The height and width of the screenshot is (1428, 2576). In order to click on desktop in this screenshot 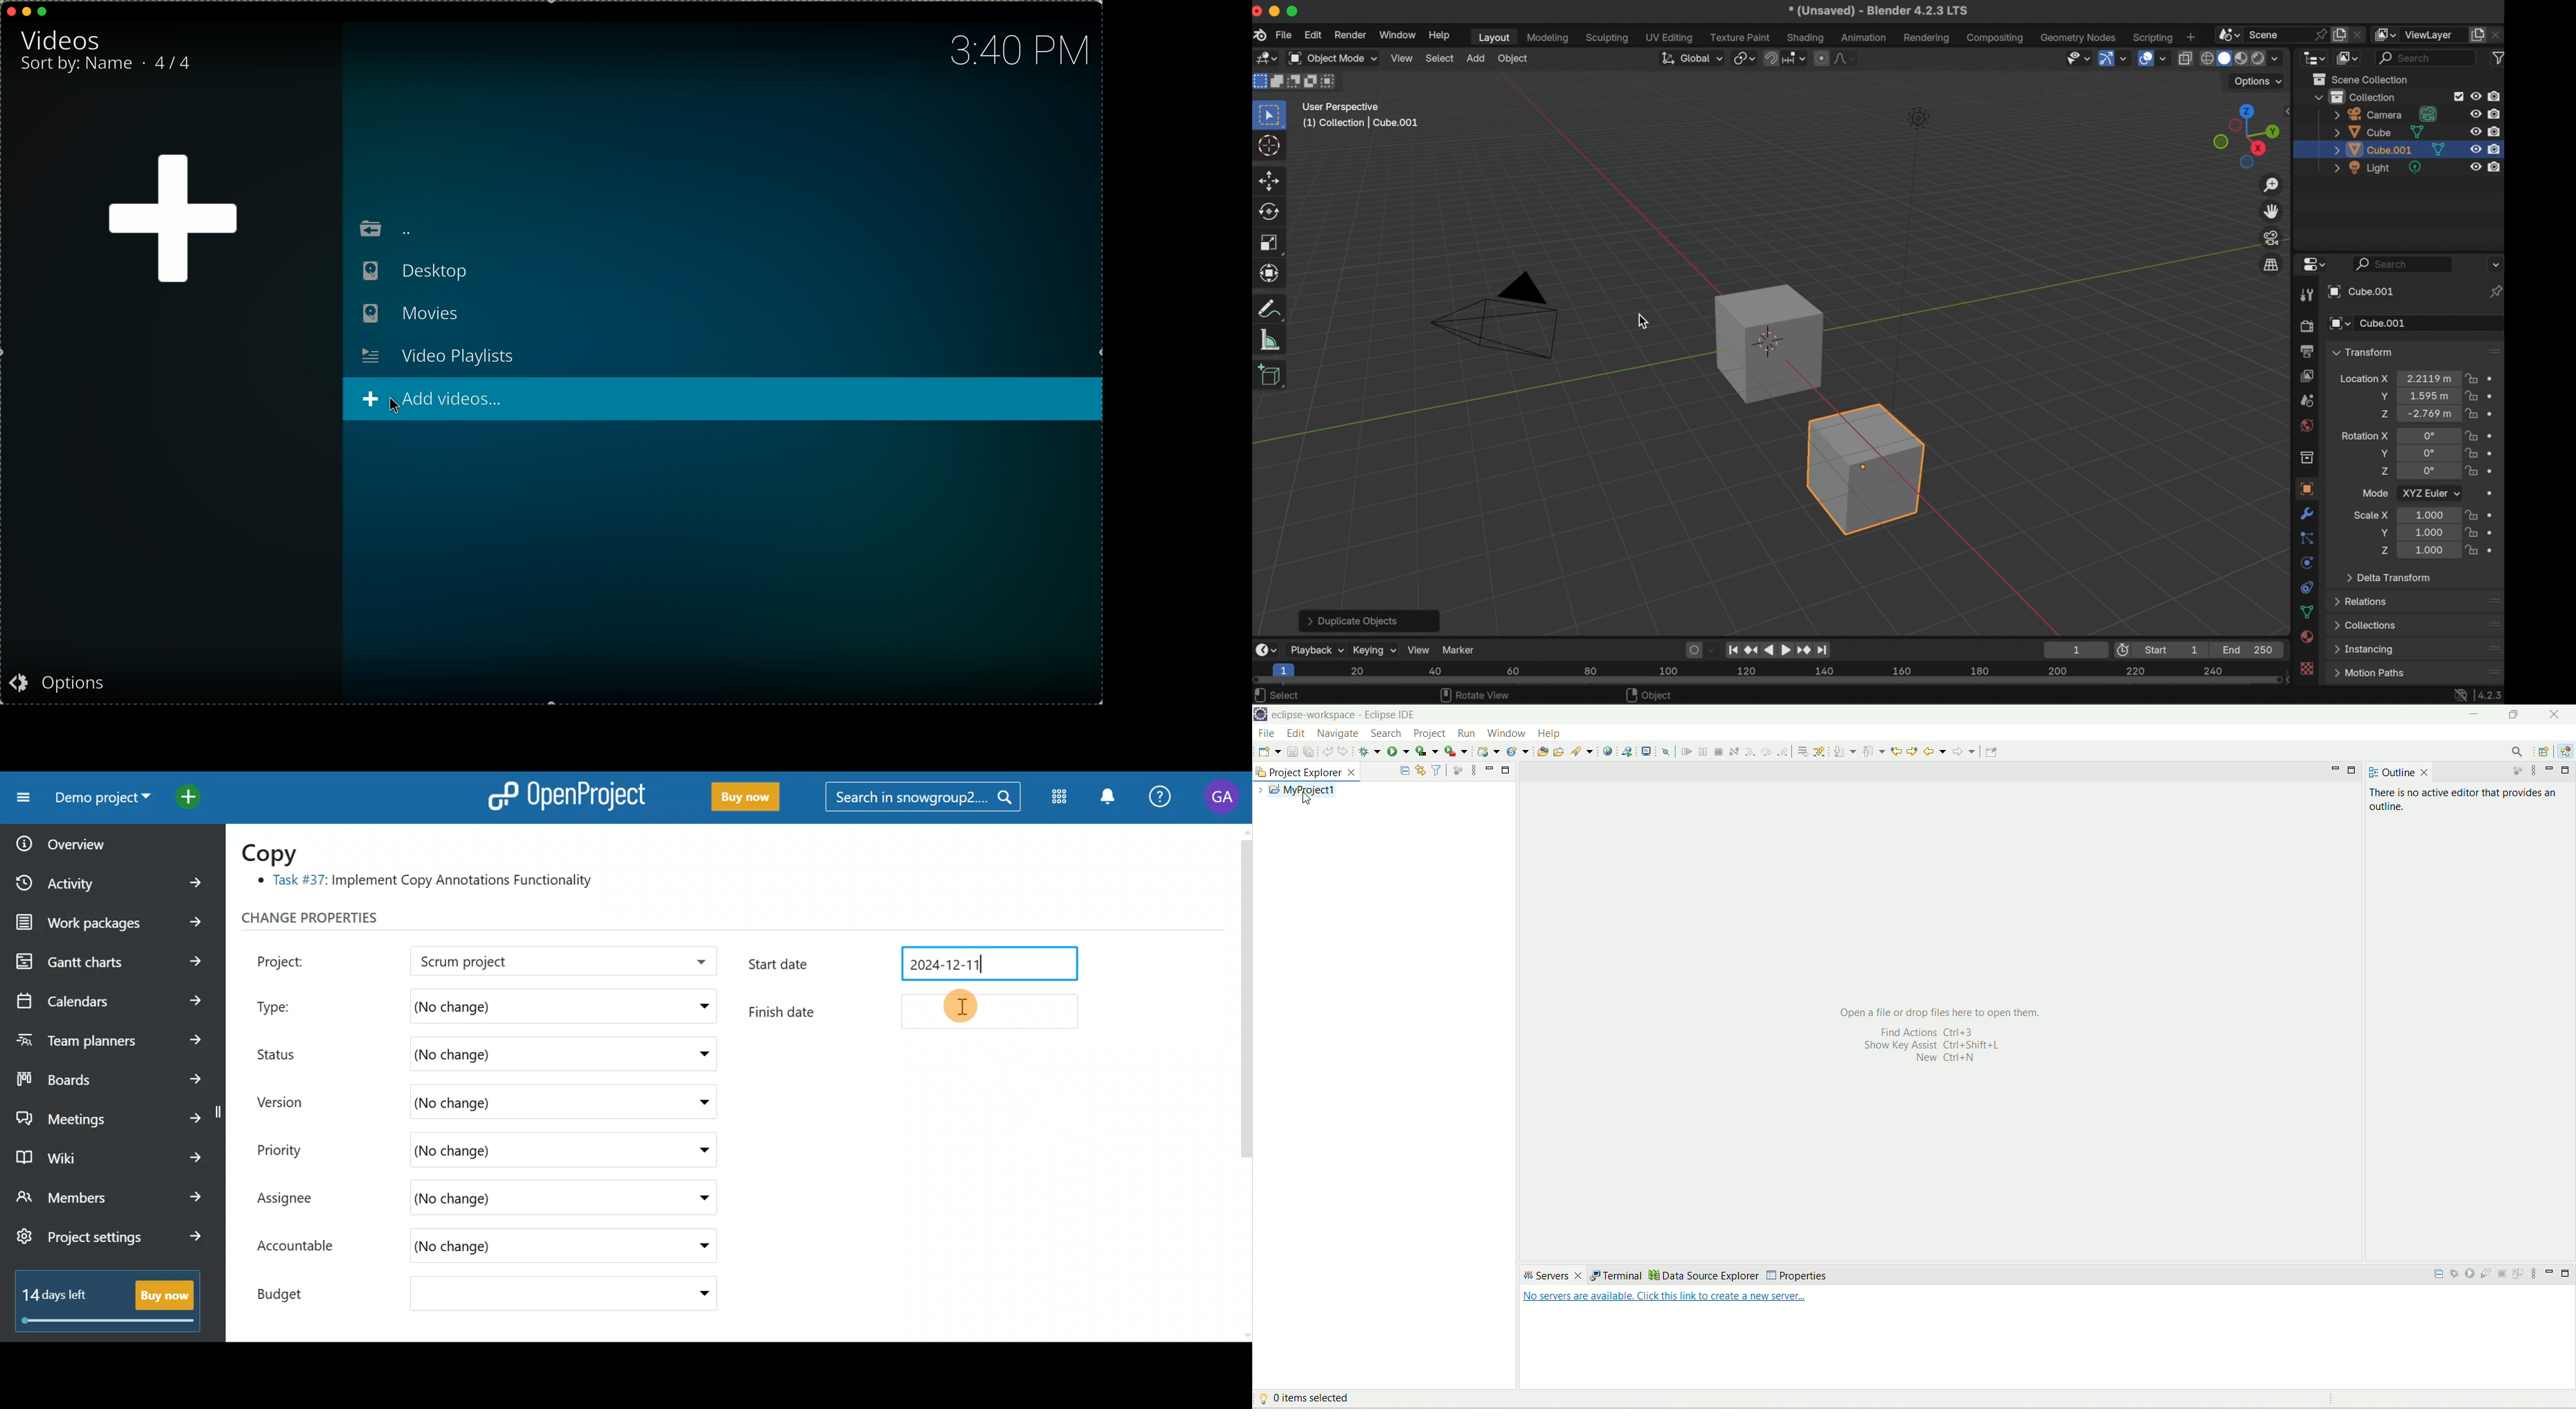, I will do `click(406, 270)`.